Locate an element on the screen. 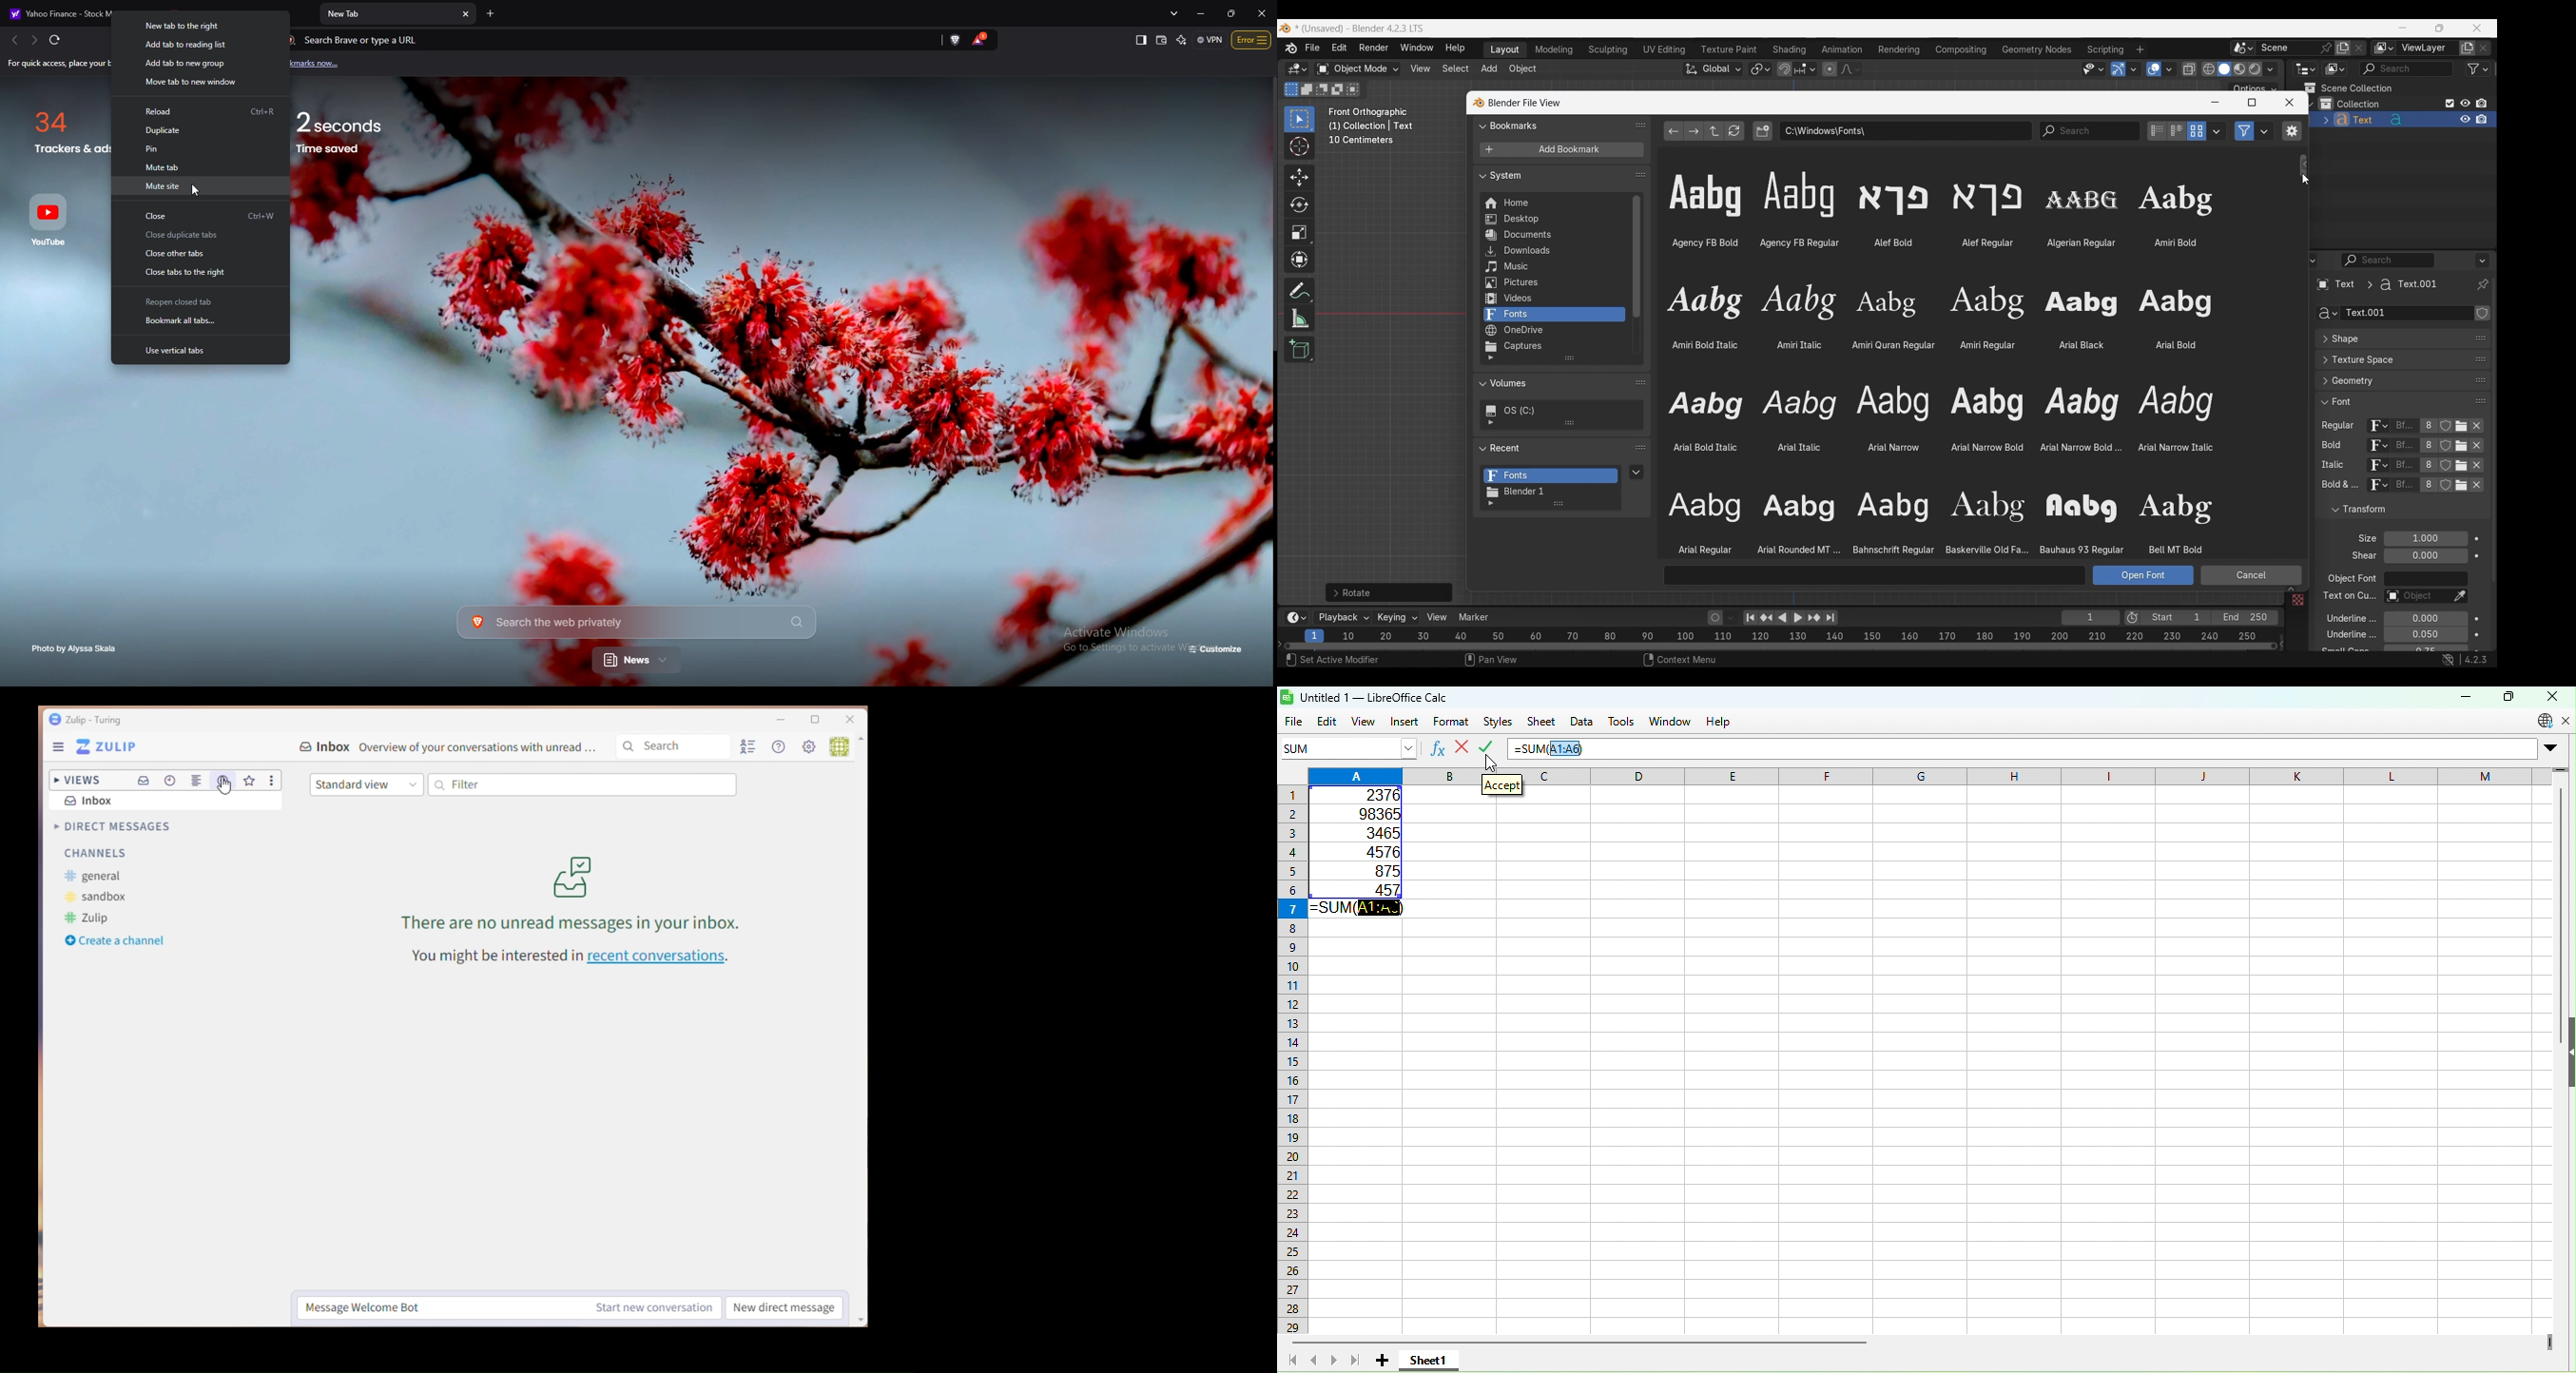 This screenshot has width=2576, height=1400. Eyedropper data-block is located at coordinates (2459, 597).